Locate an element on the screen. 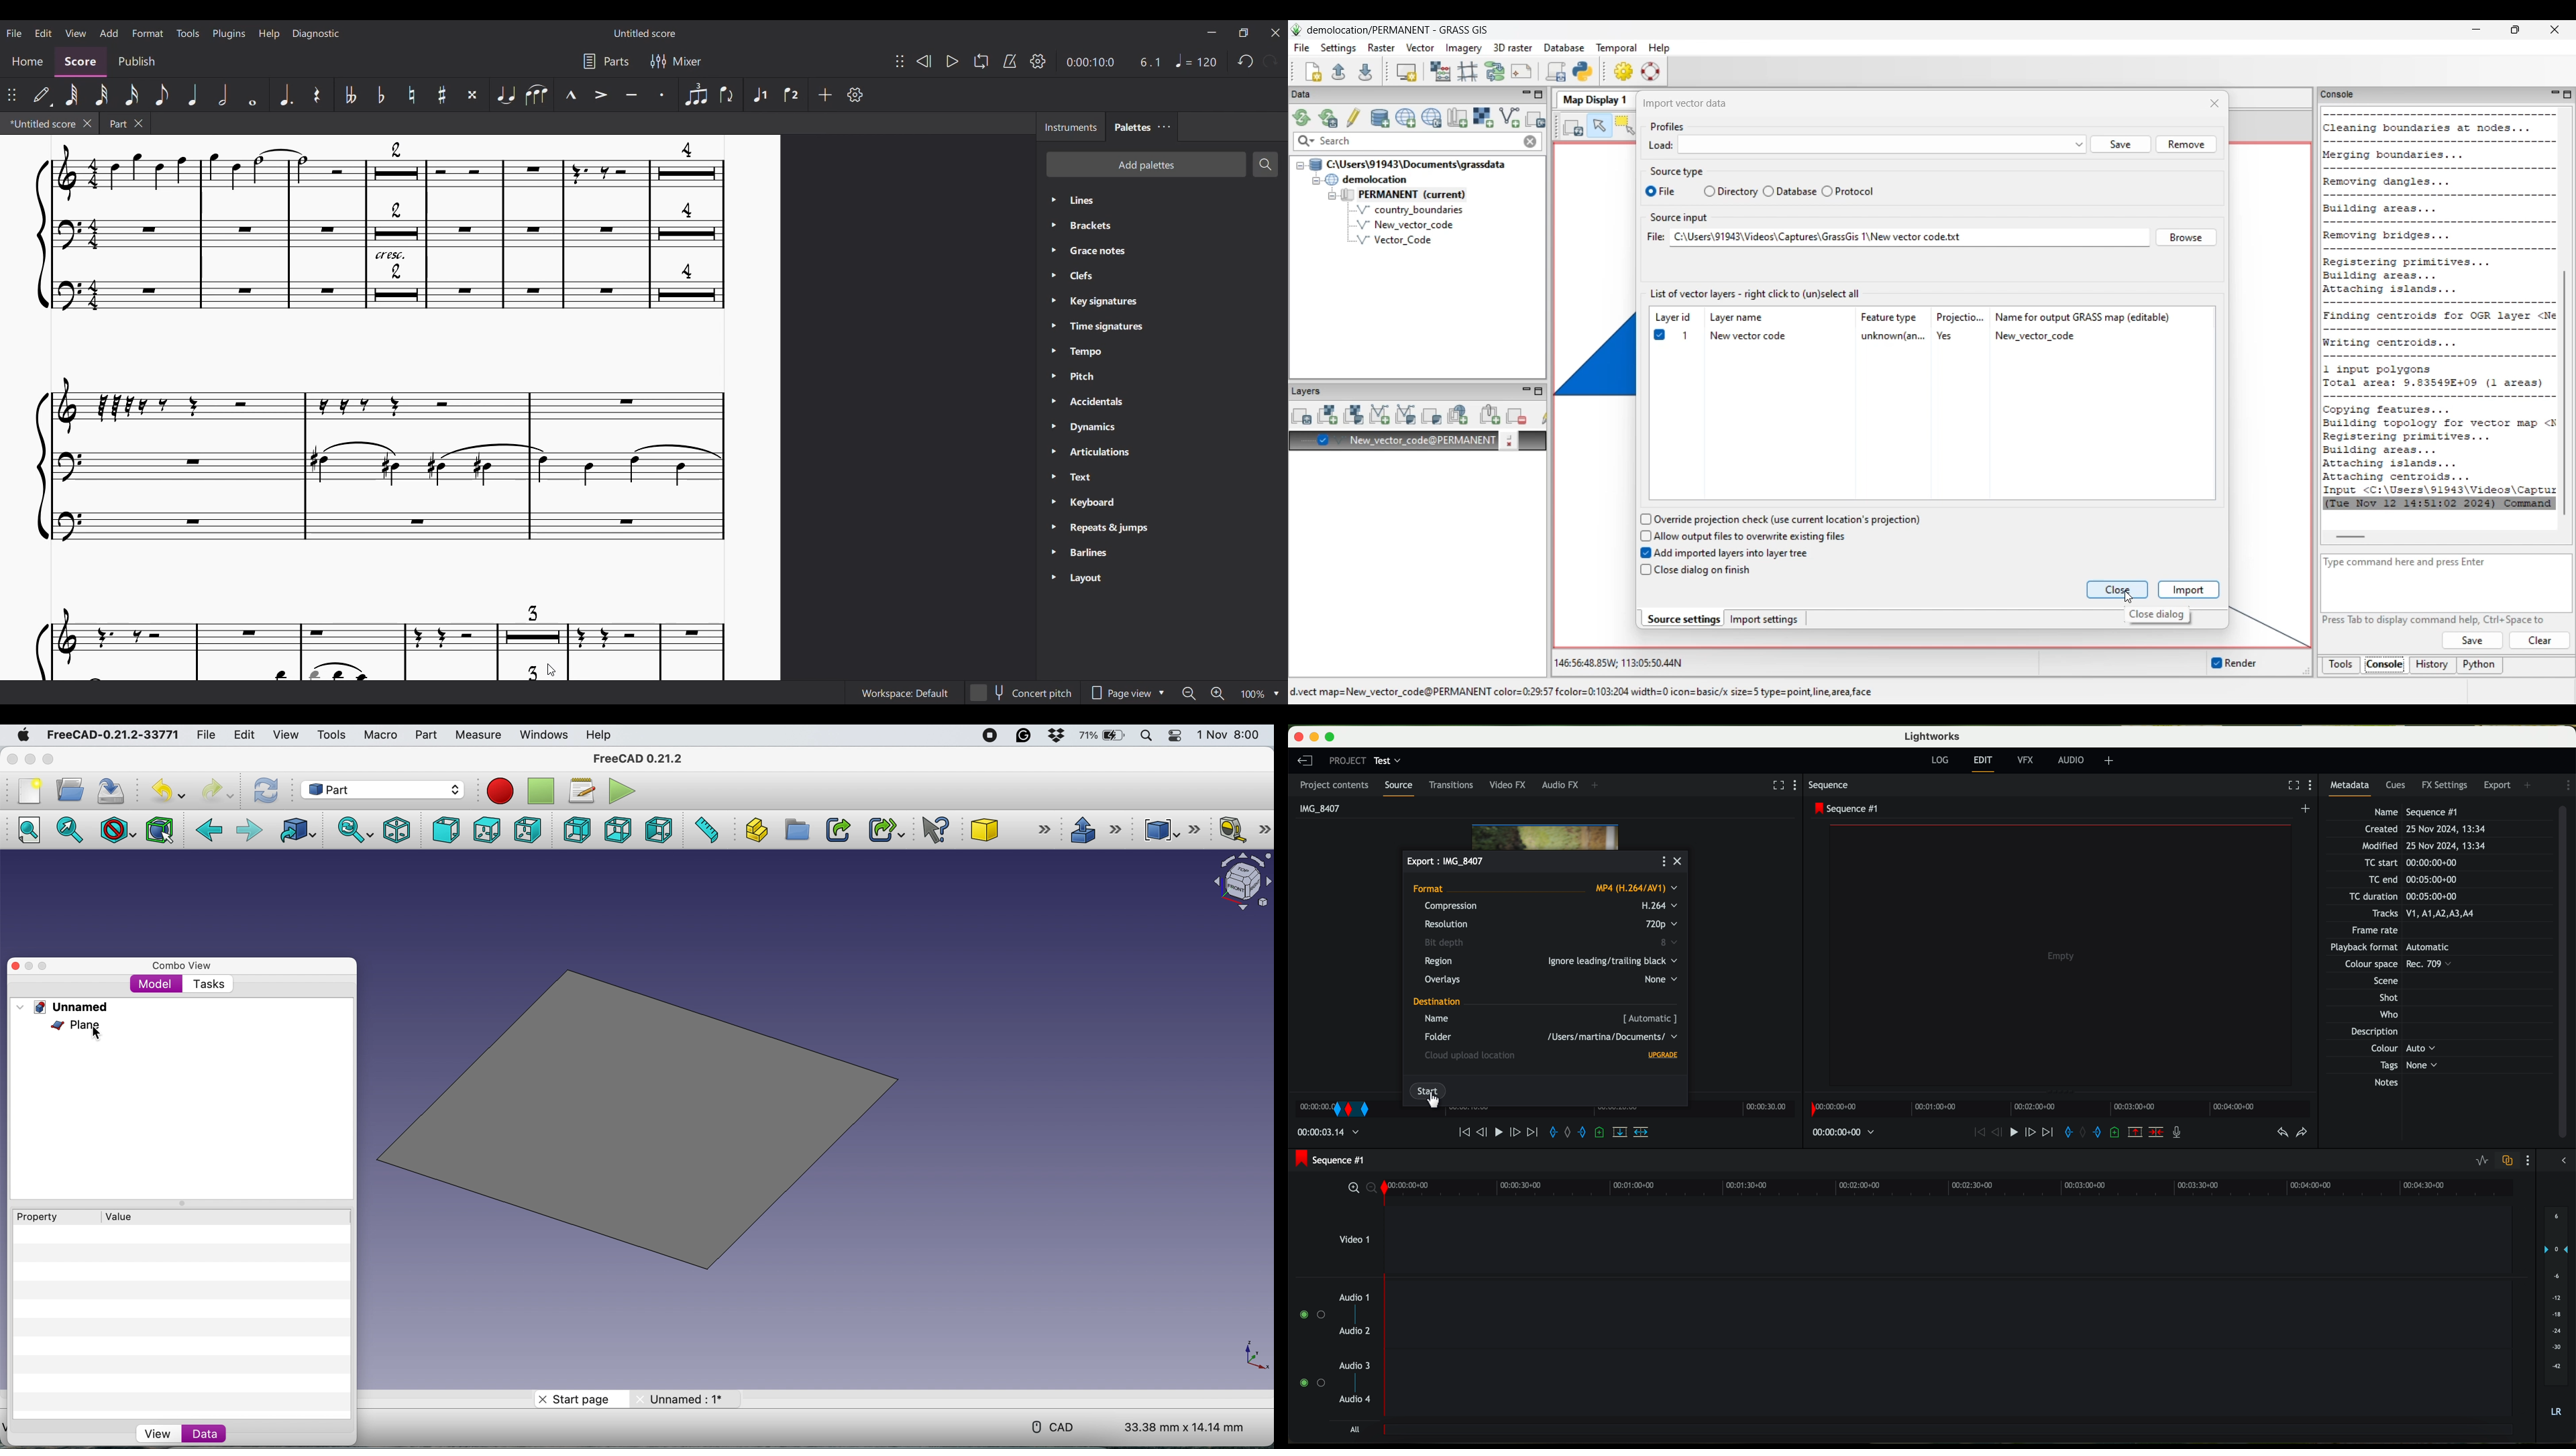 The width and height of the screenshot is (2576, 1456). object interface is located at coordinates (1238, 884).